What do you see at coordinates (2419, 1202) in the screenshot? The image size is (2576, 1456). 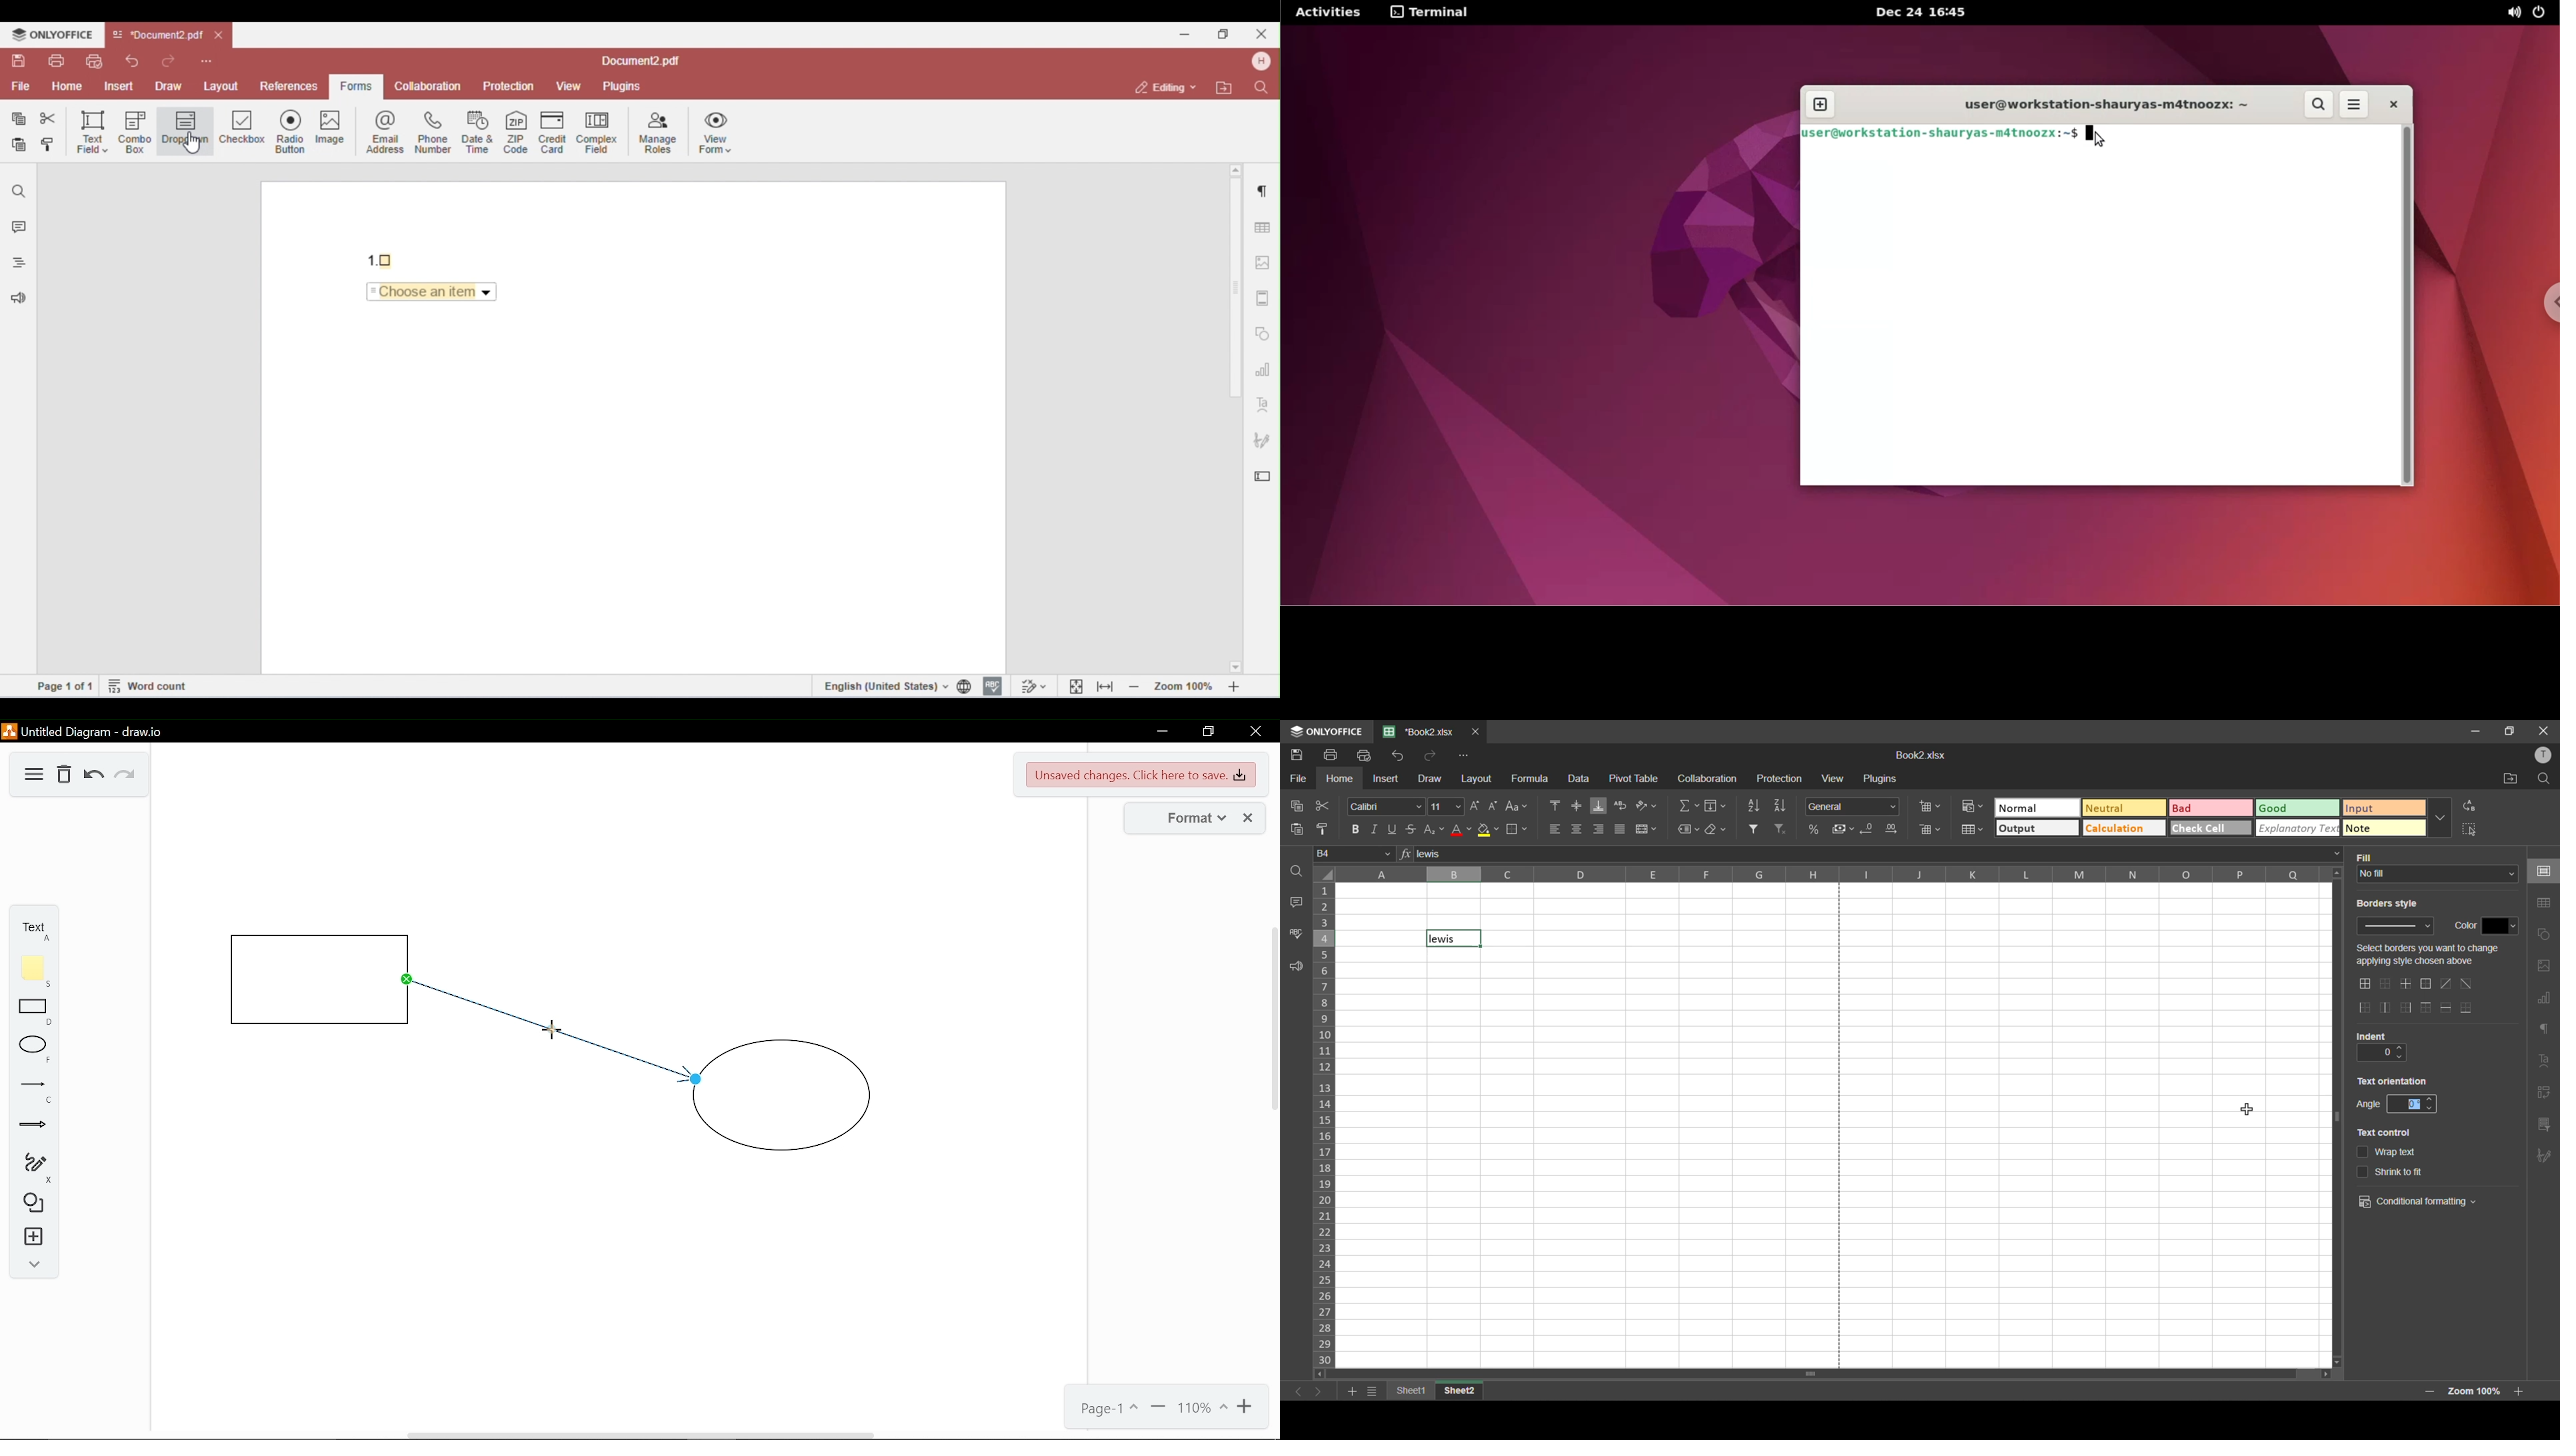 I see `conditional formatting` at bounding box center [2419, 1202].